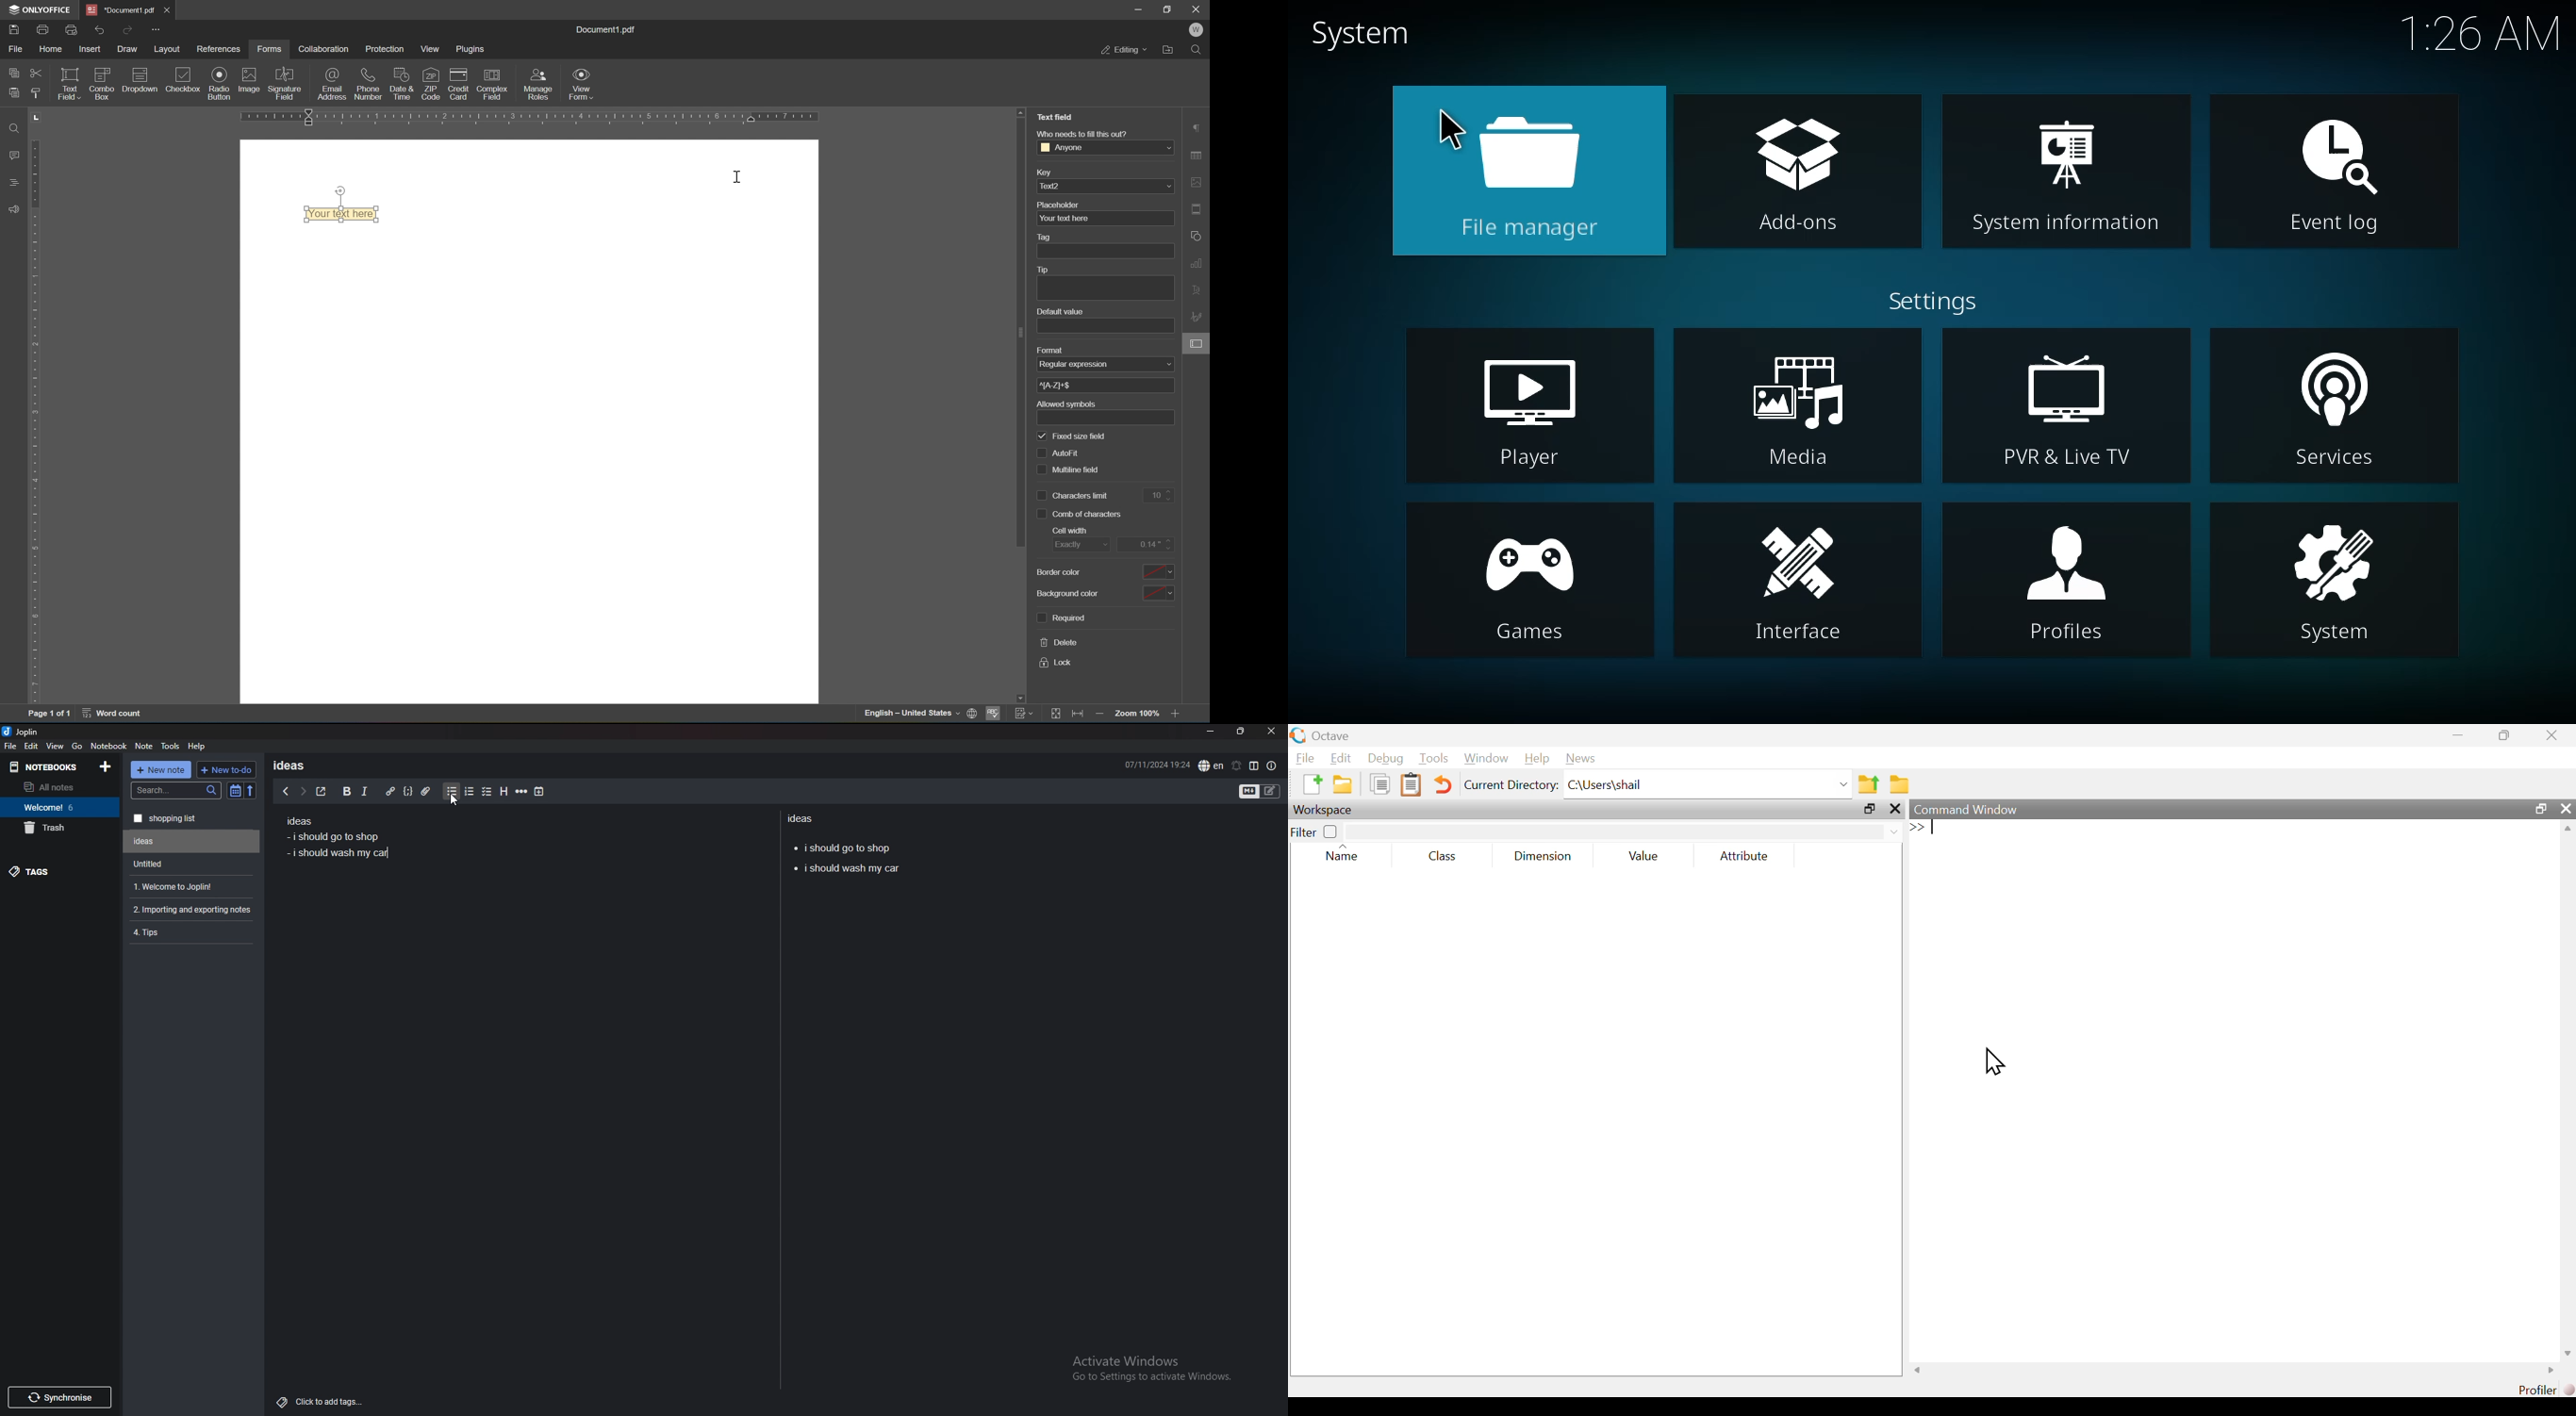 Image resolution: width=2576 pixels, height=1428 pixels. What do you see at coordinates (1328, 810) in the screenshot?
I see `Workspace` at bounding box center [1328, 810].